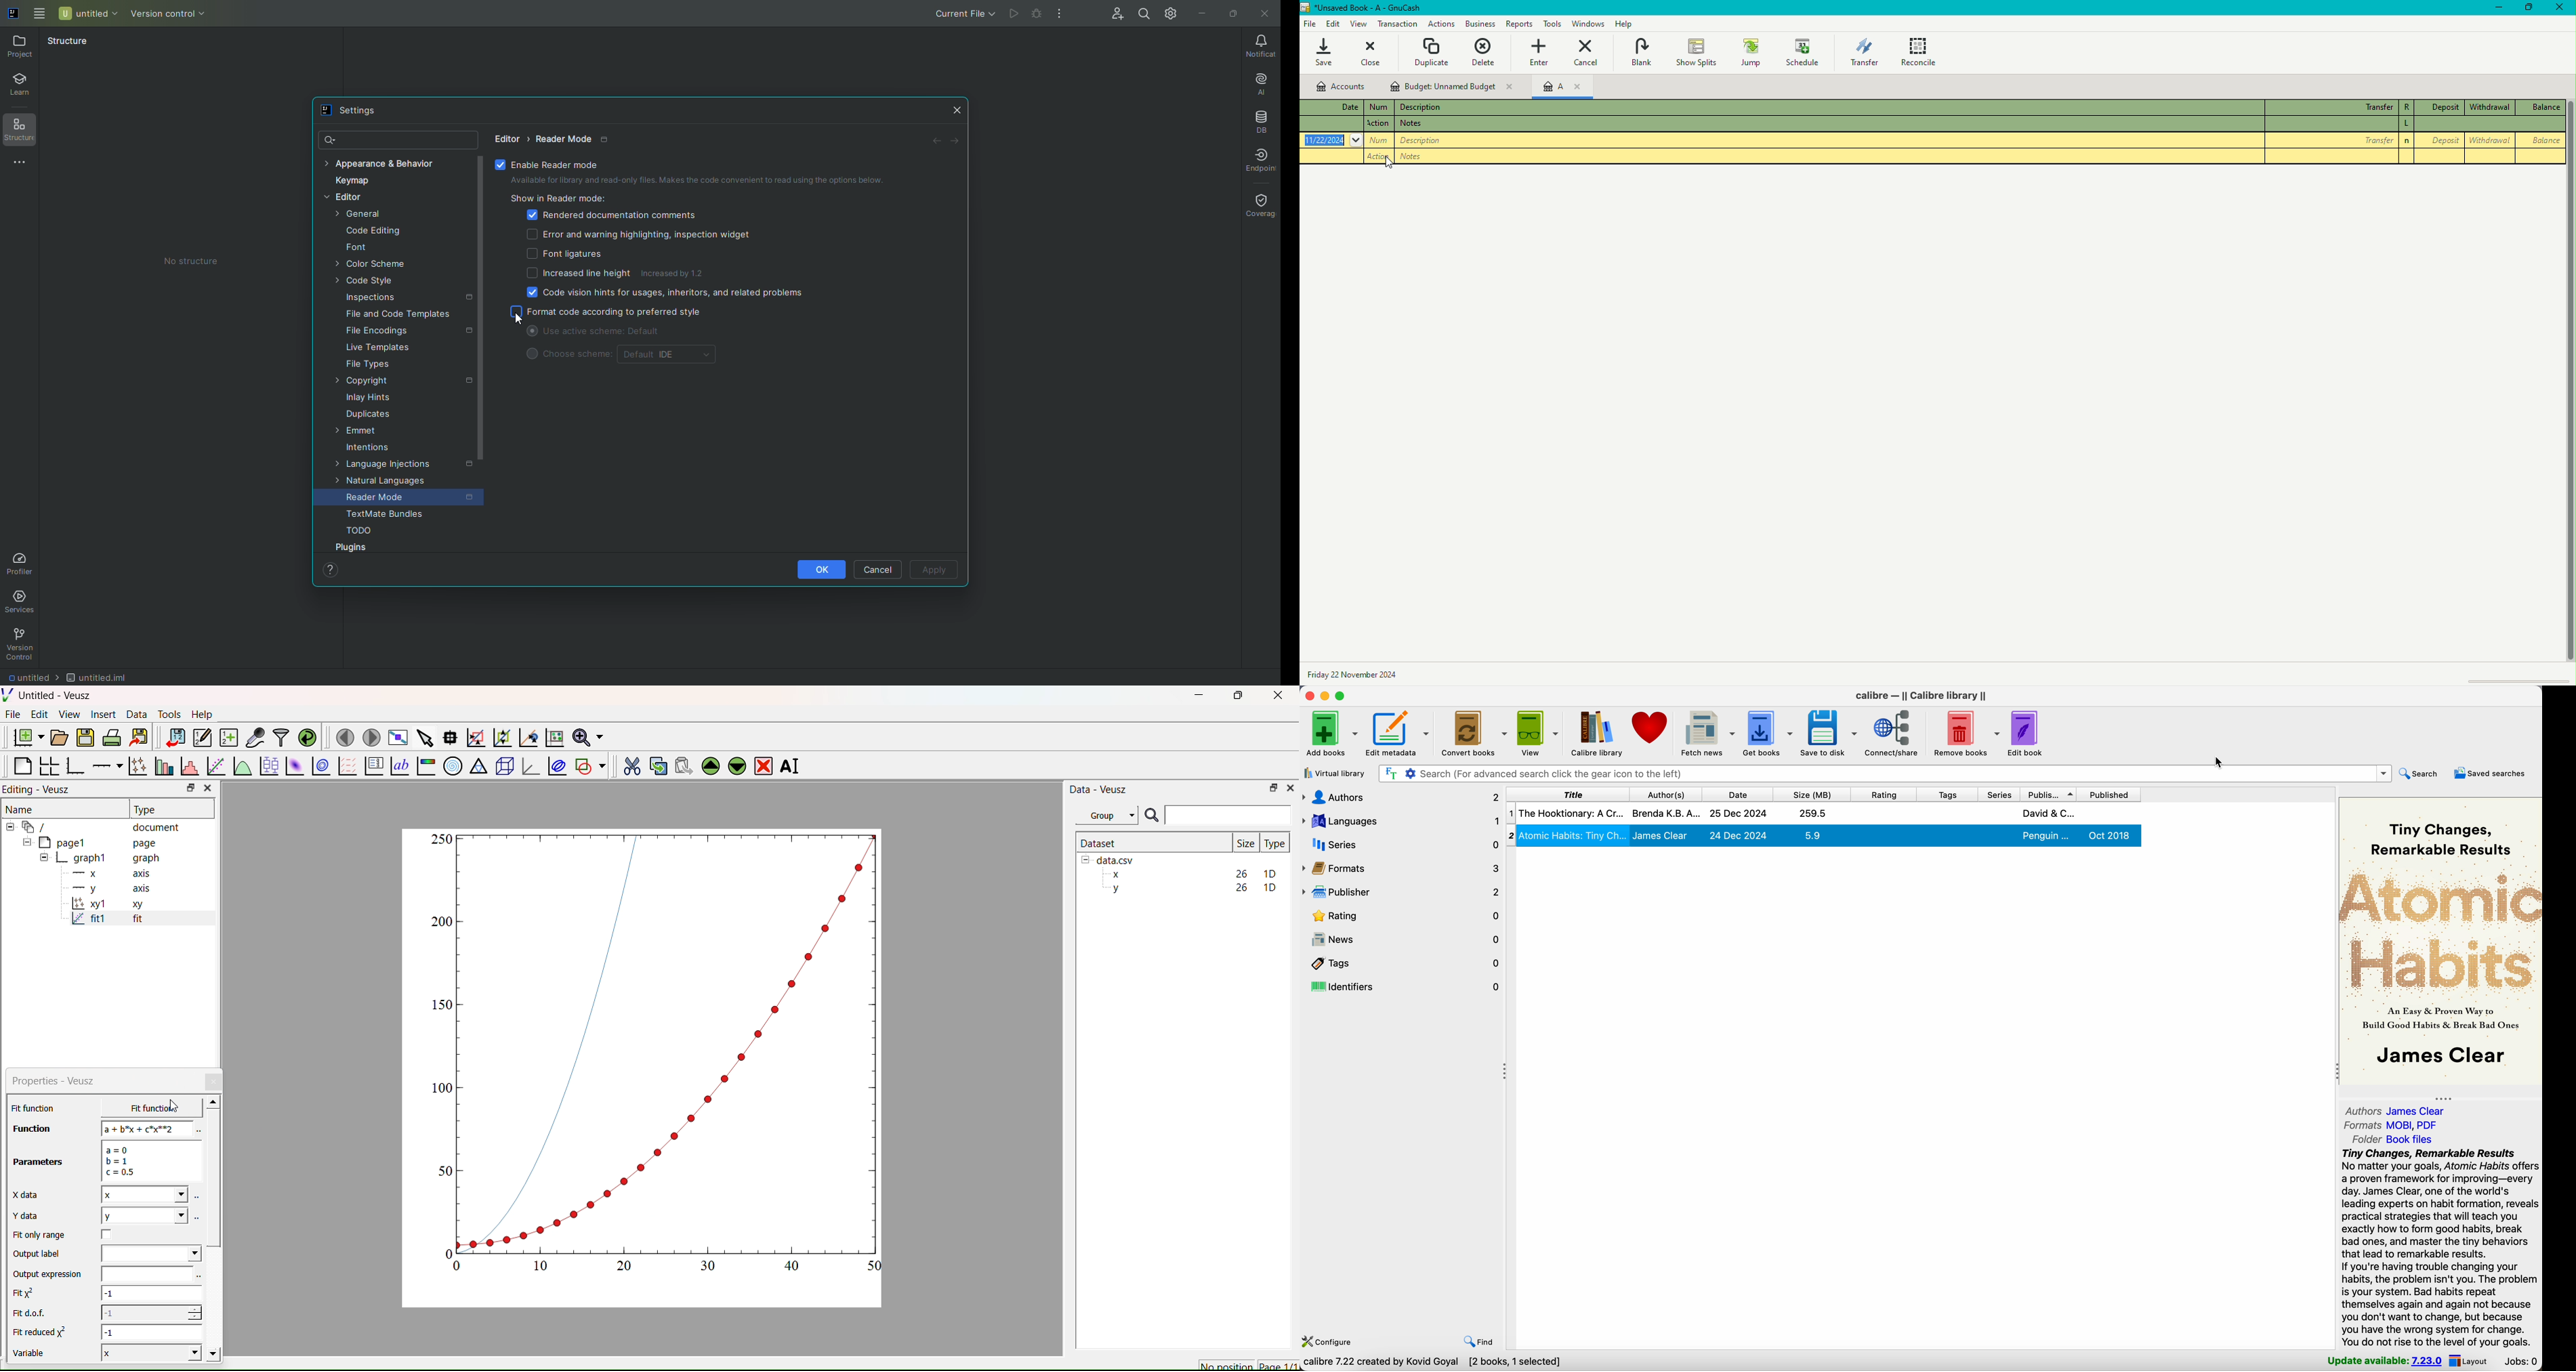  What do you see at coordinates (475, 738) in the screenshot?
I see `Zoom graph axes` at bounding box center [475, 738].